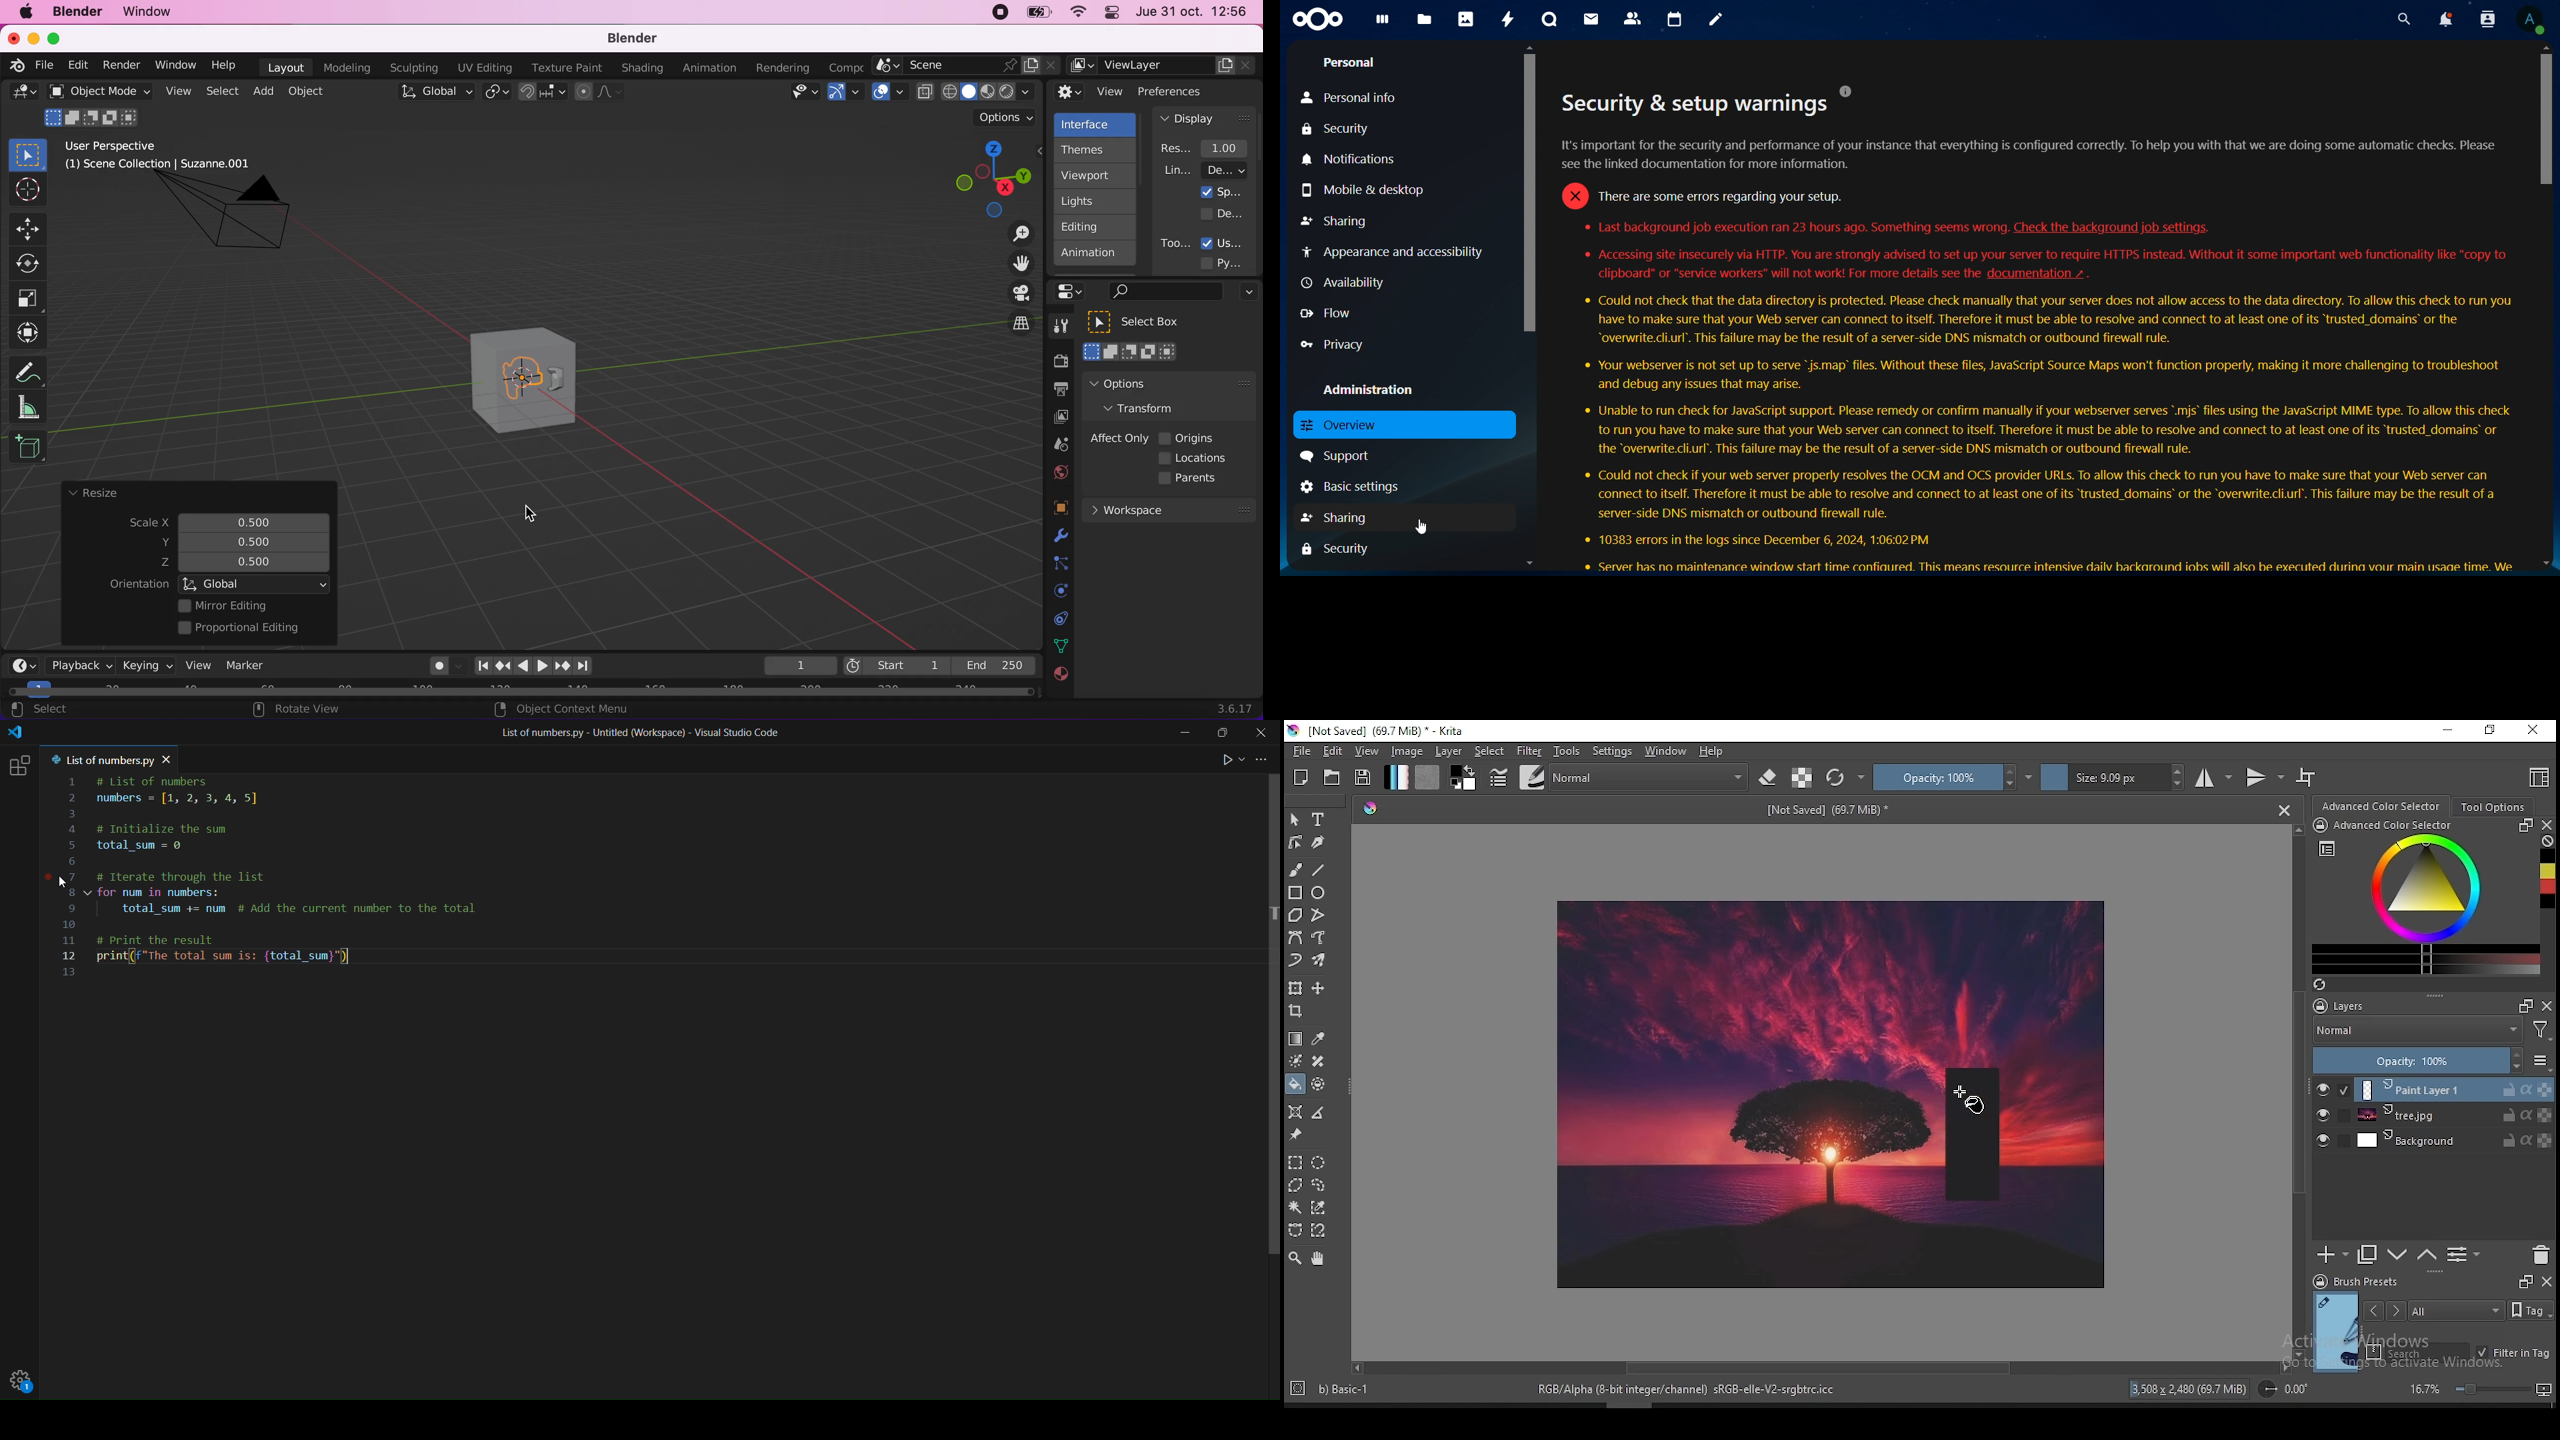 This screenshot has width=2576, height=1456. I want to click on render, so click(121, 66).